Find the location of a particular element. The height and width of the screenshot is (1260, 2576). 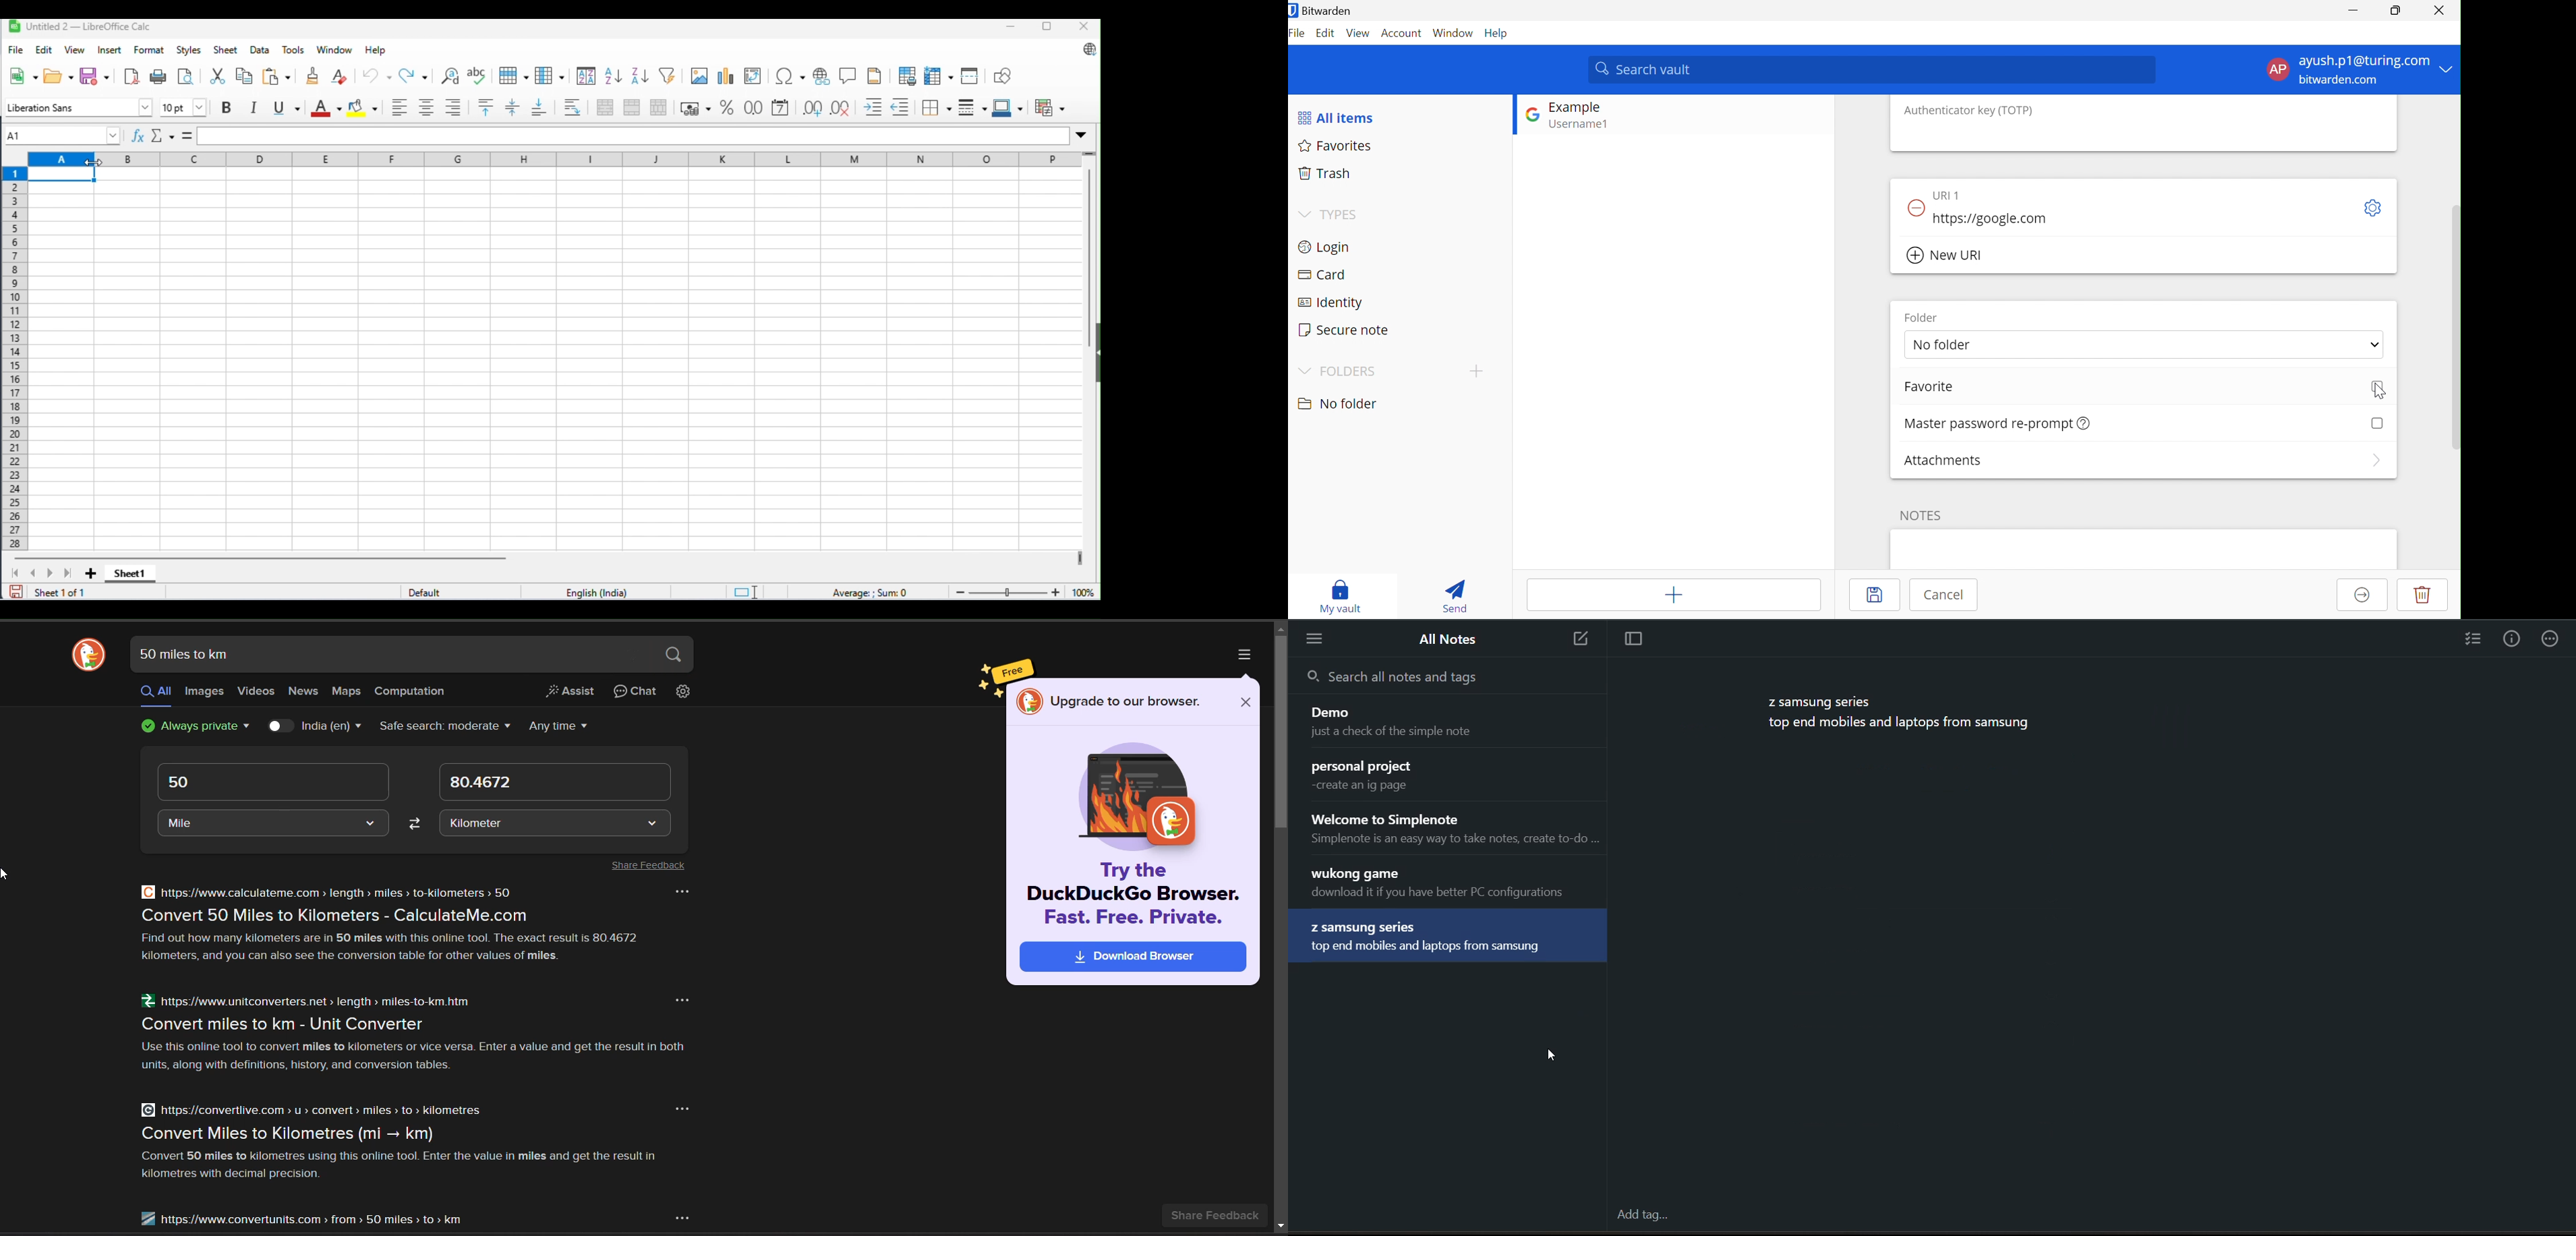

Checkbox is located at coordinates (2378, 421).